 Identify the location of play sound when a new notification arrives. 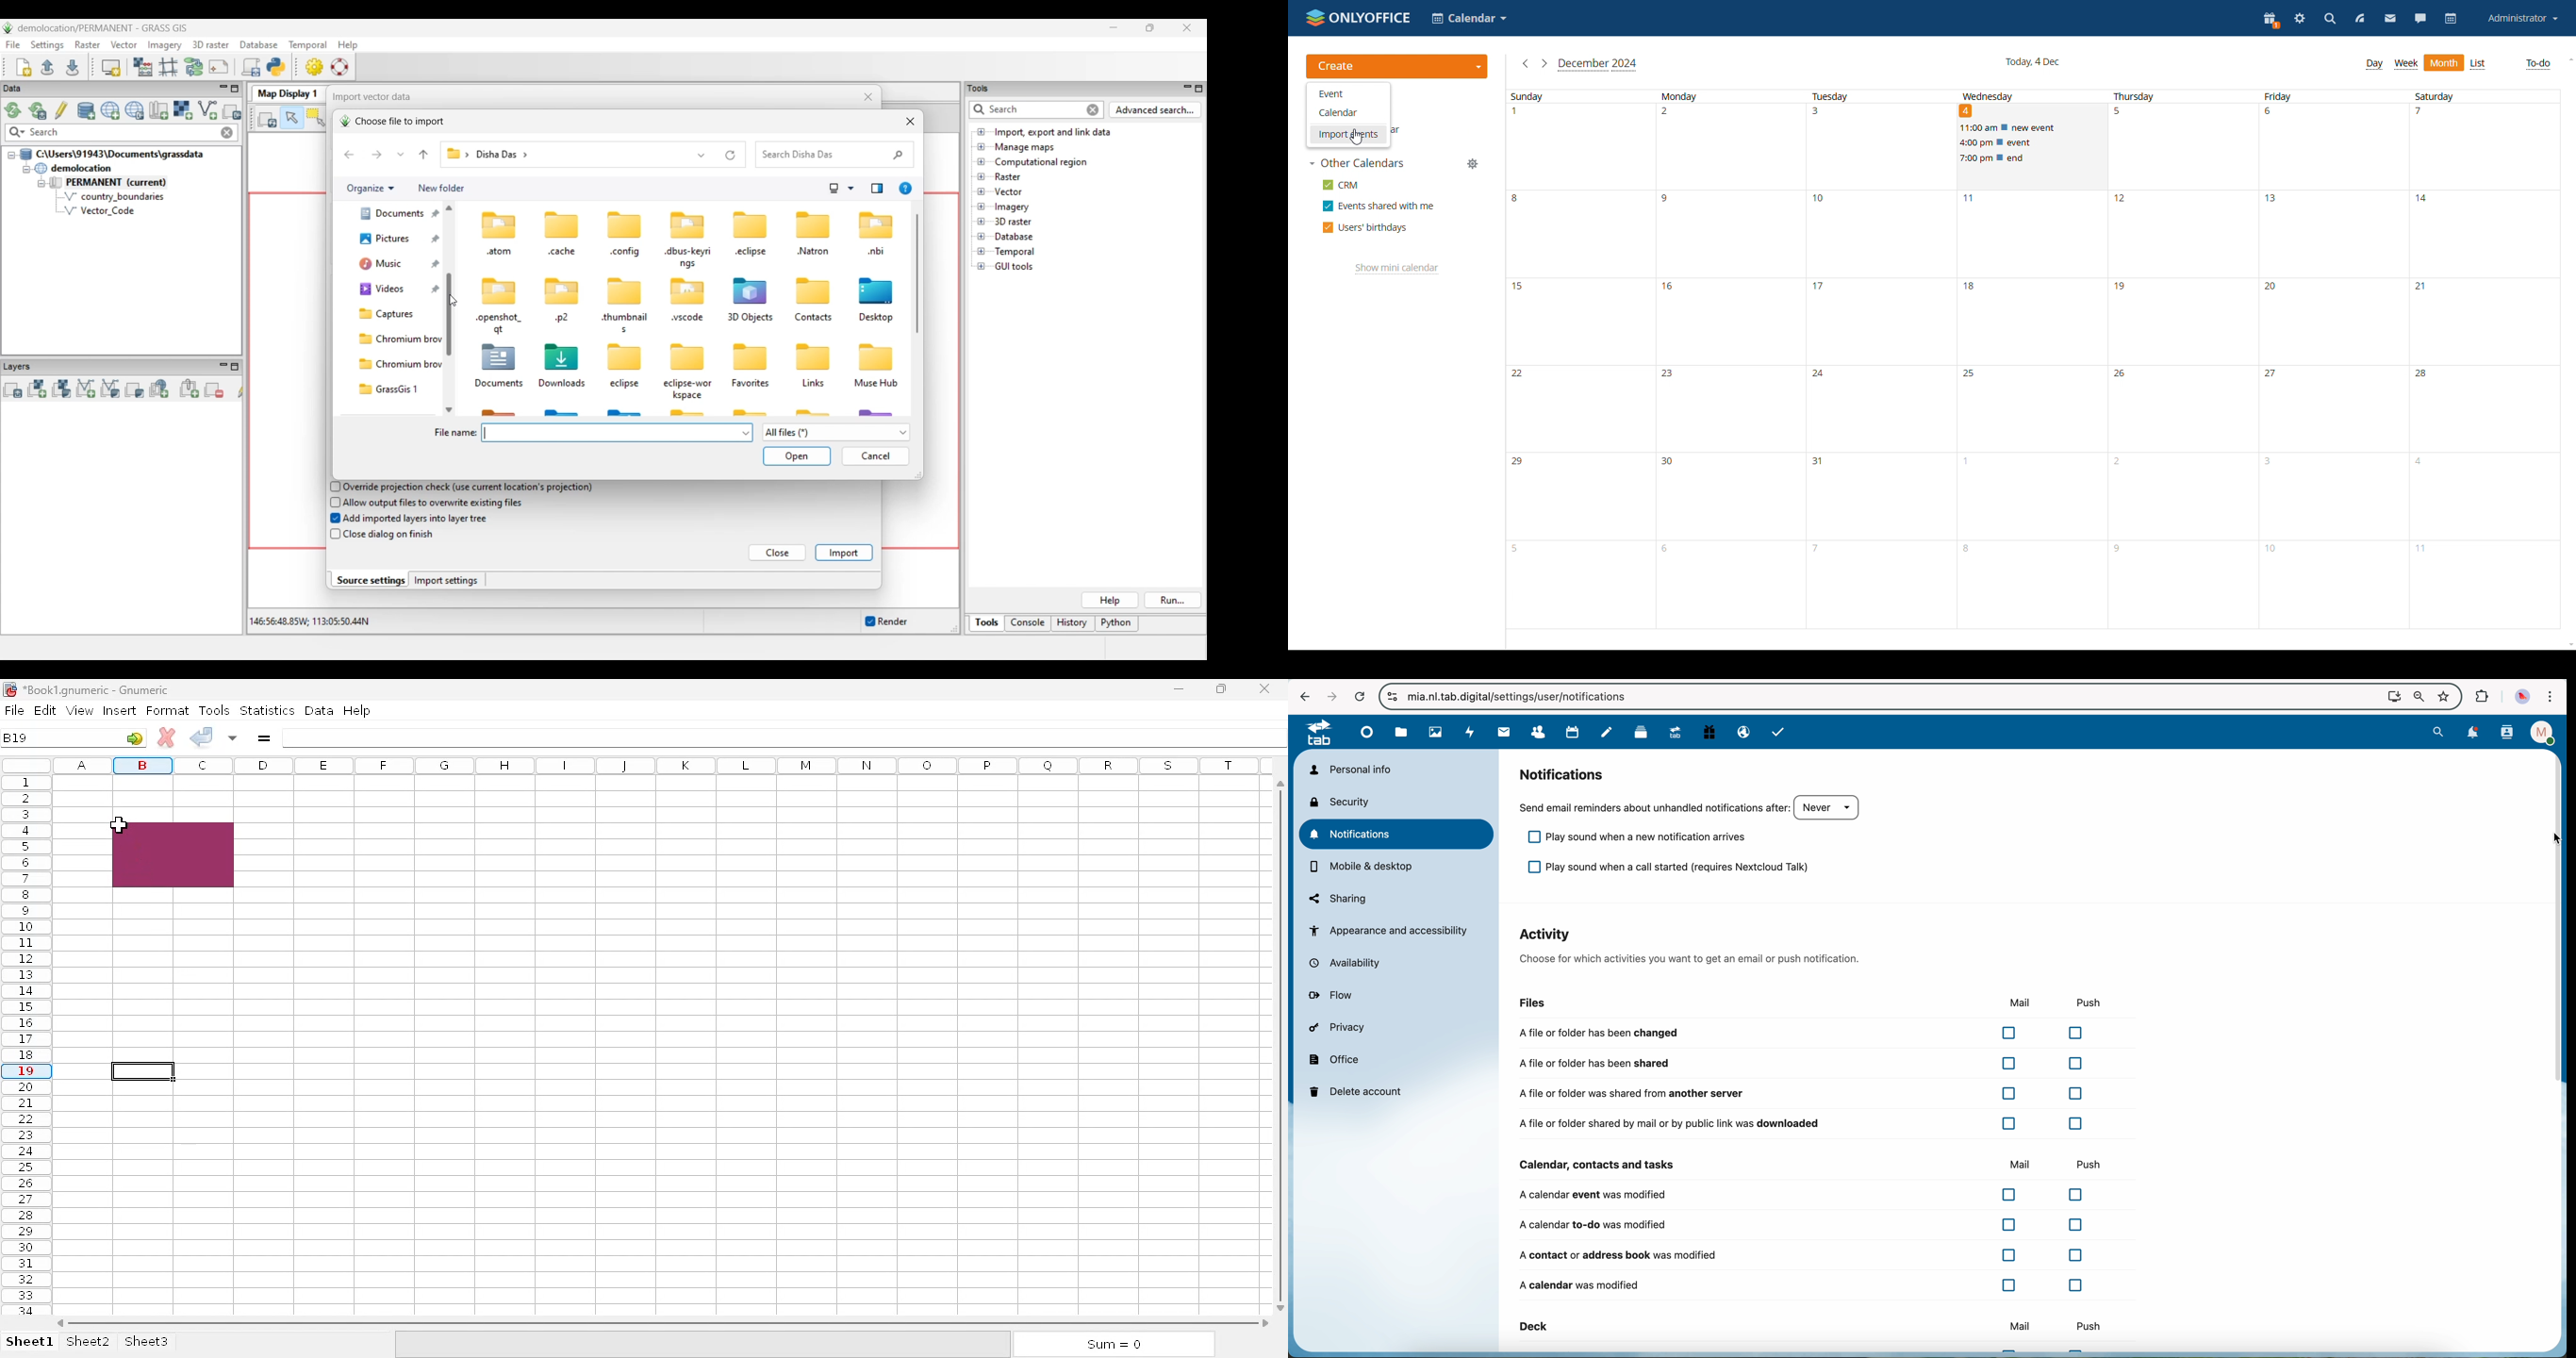
(1632, 838).